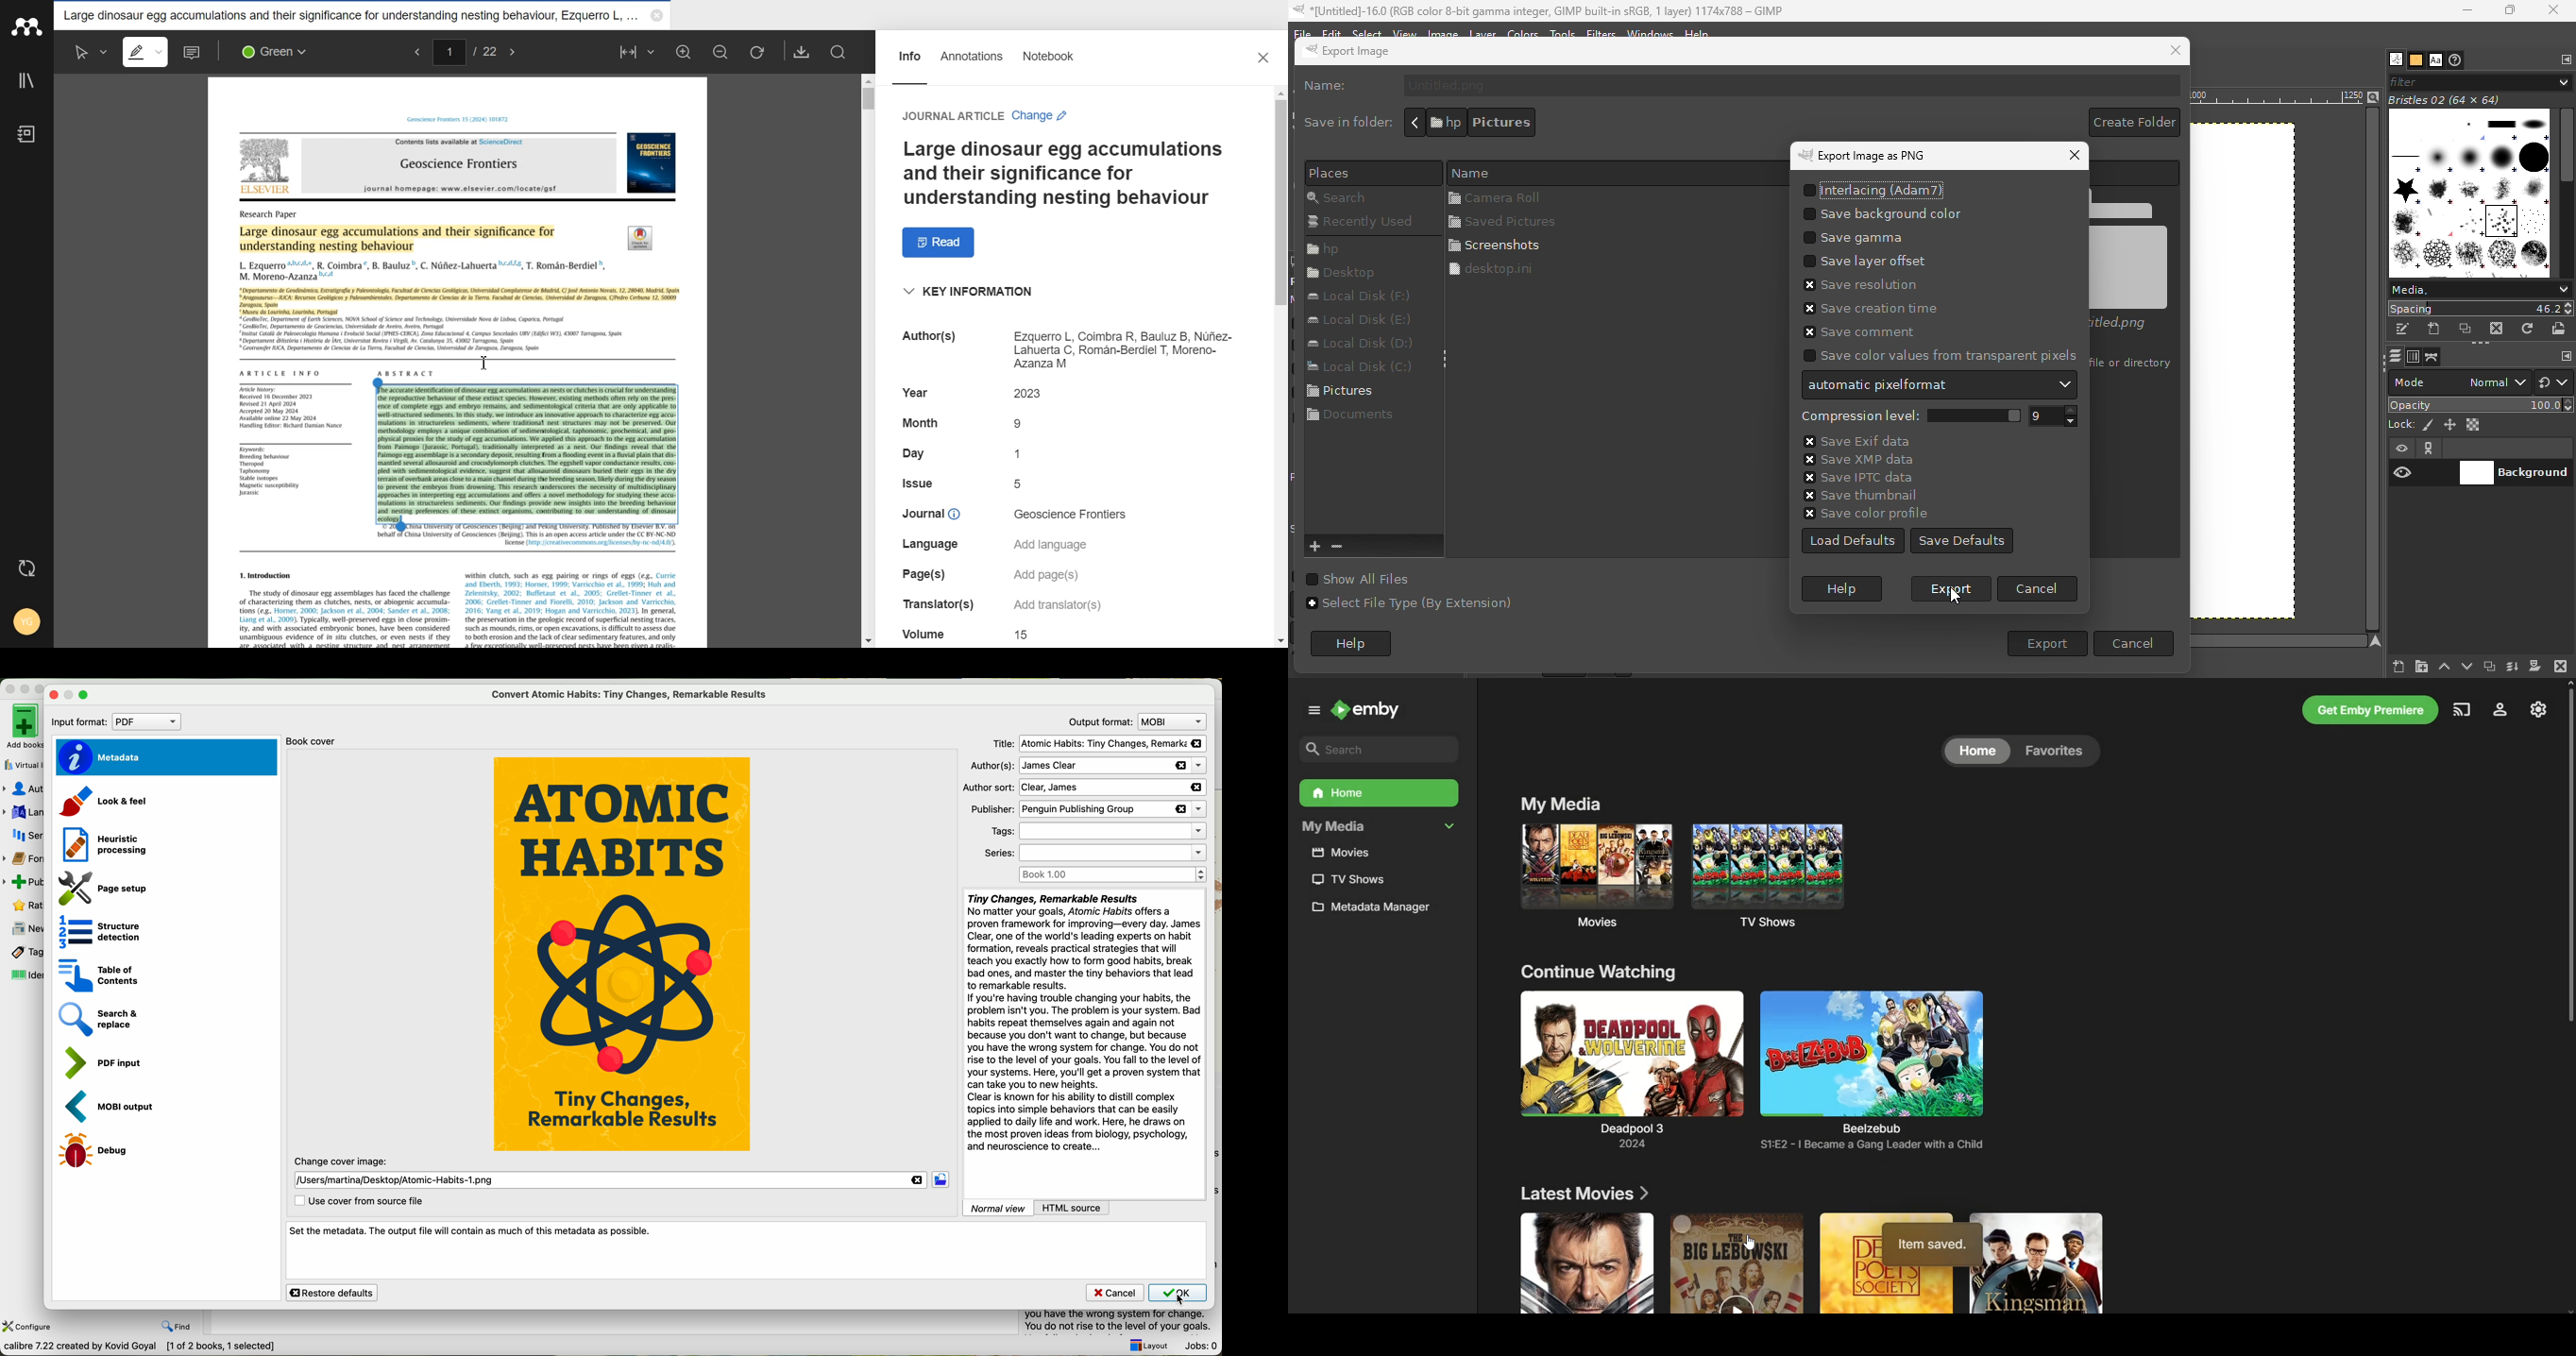 The height and width of the screenshot is (1372, 2576). What do you see at coordinates (24, 687) in the screenshot?
I see `disable buttons` at bounding box center [24, 687].